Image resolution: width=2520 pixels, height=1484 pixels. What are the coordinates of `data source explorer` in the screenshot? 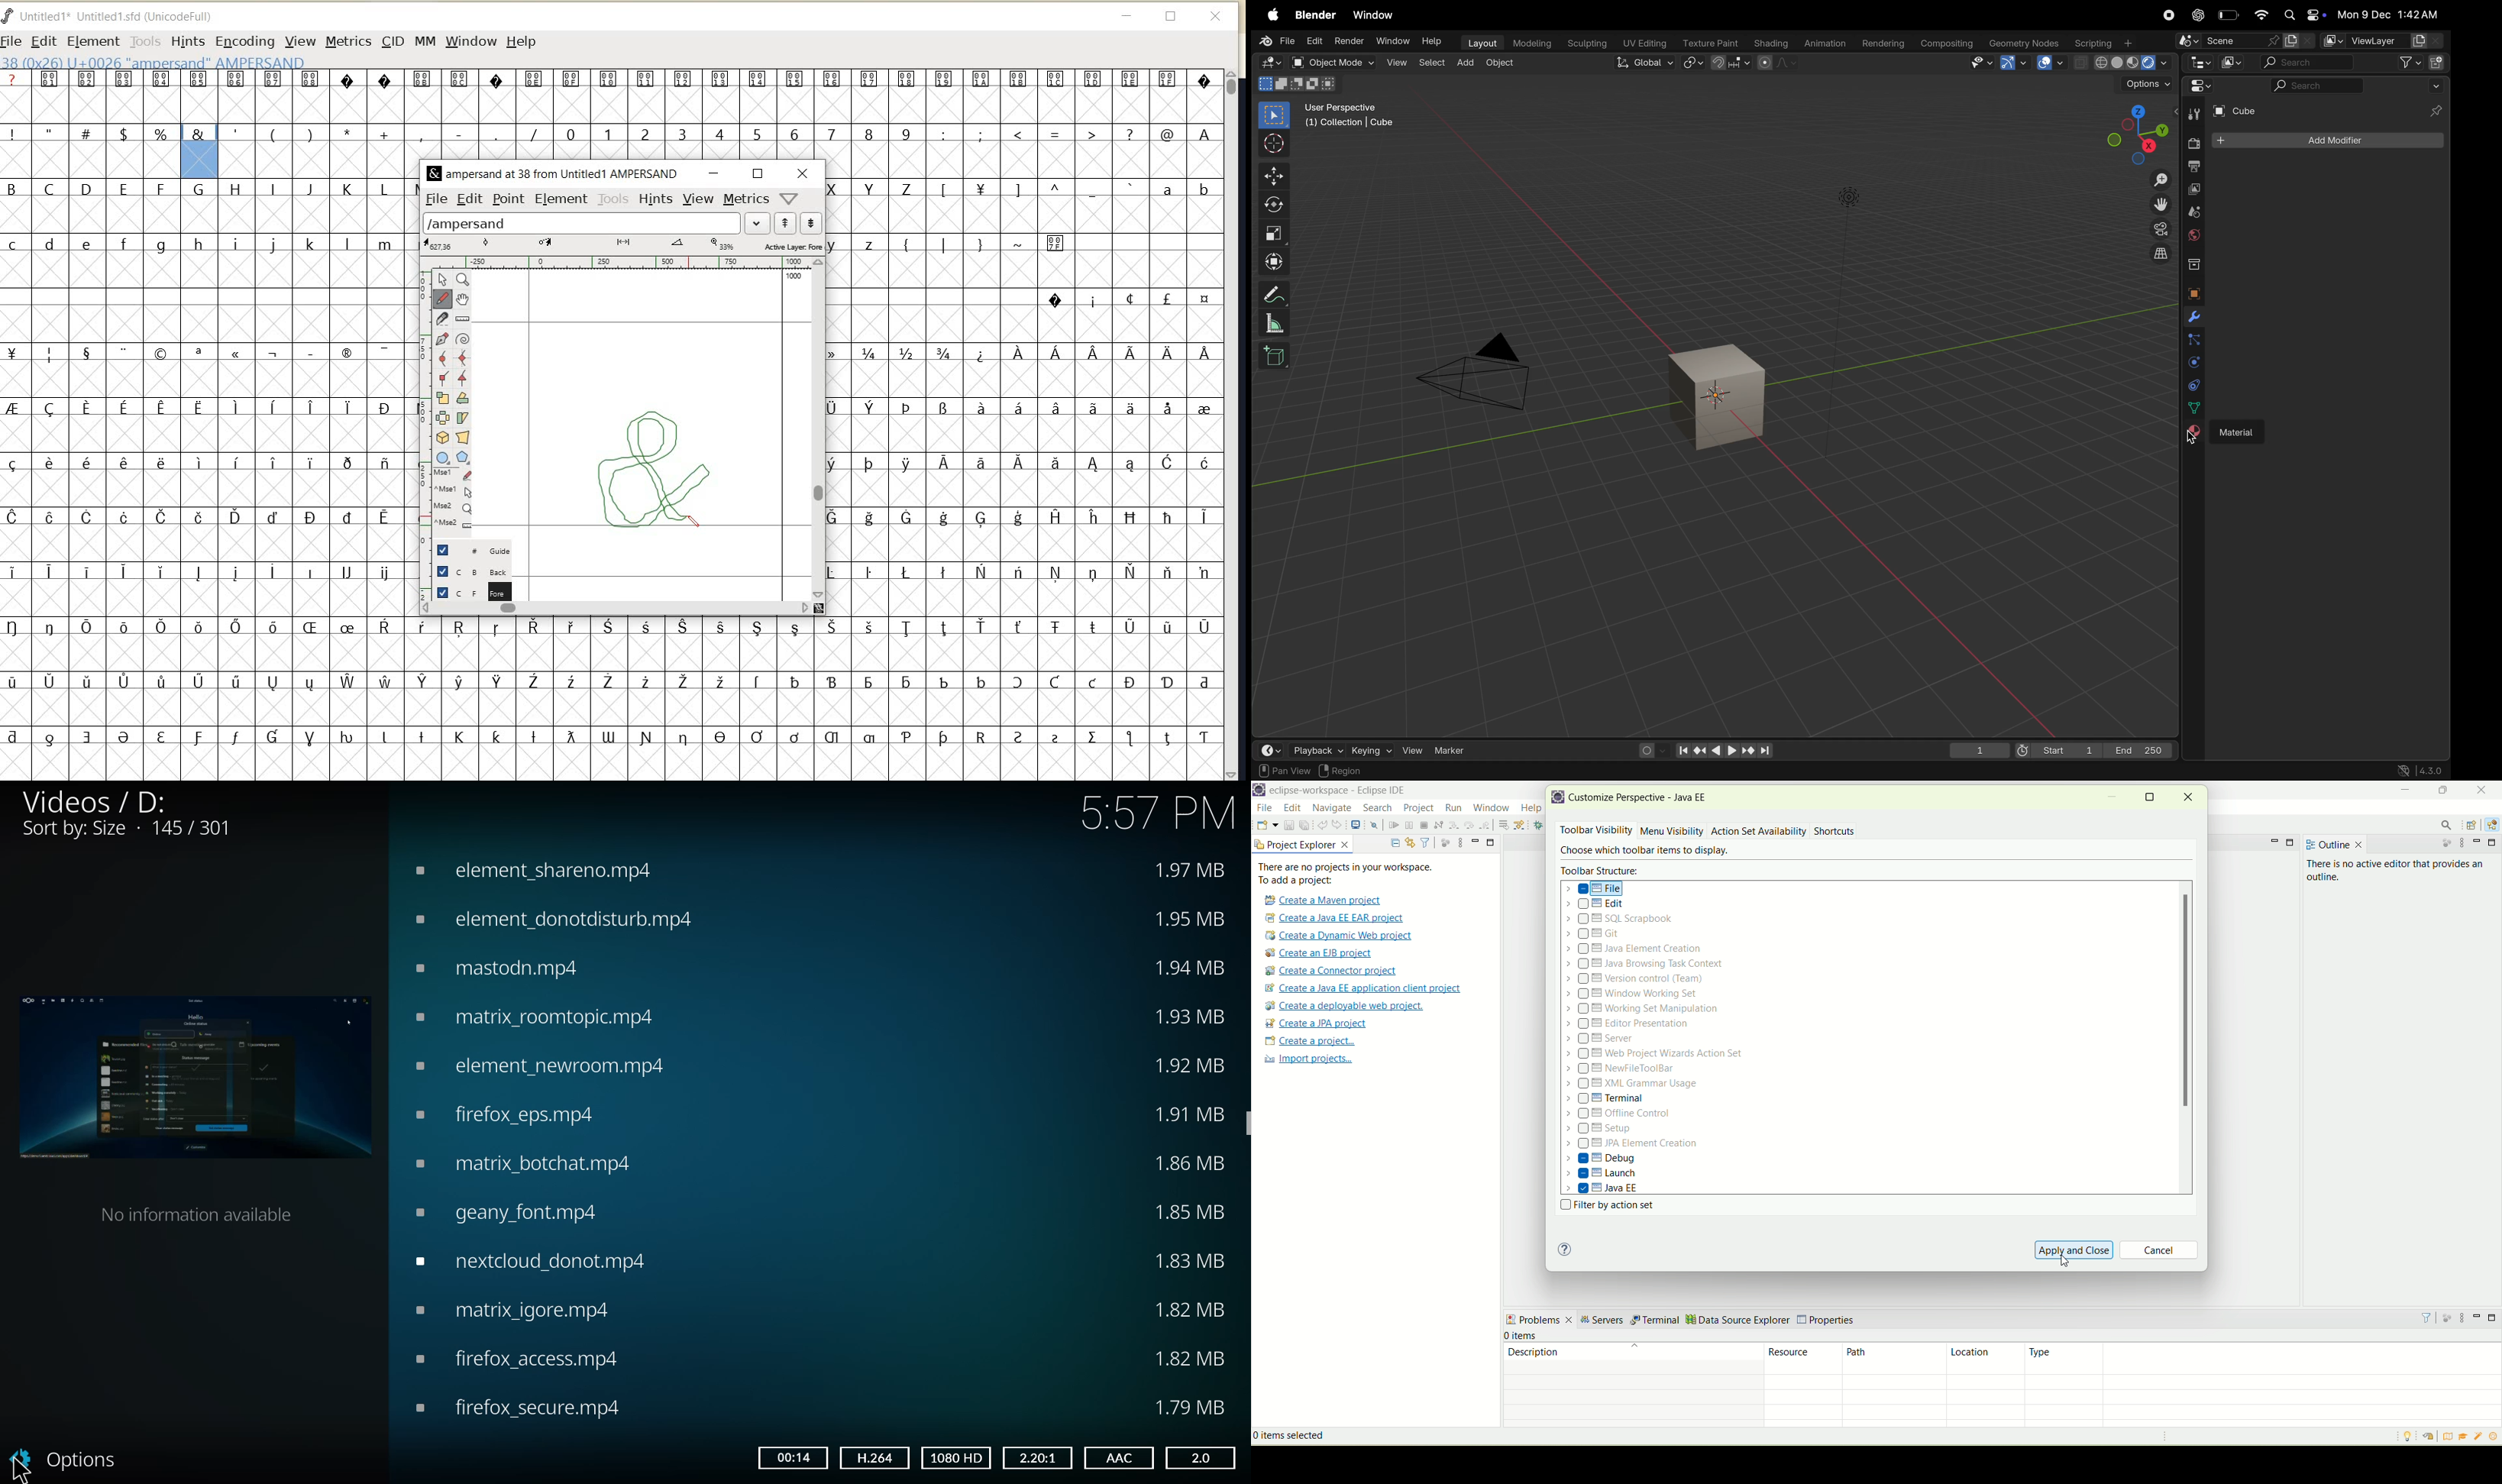 It's located at (1738, 1319).